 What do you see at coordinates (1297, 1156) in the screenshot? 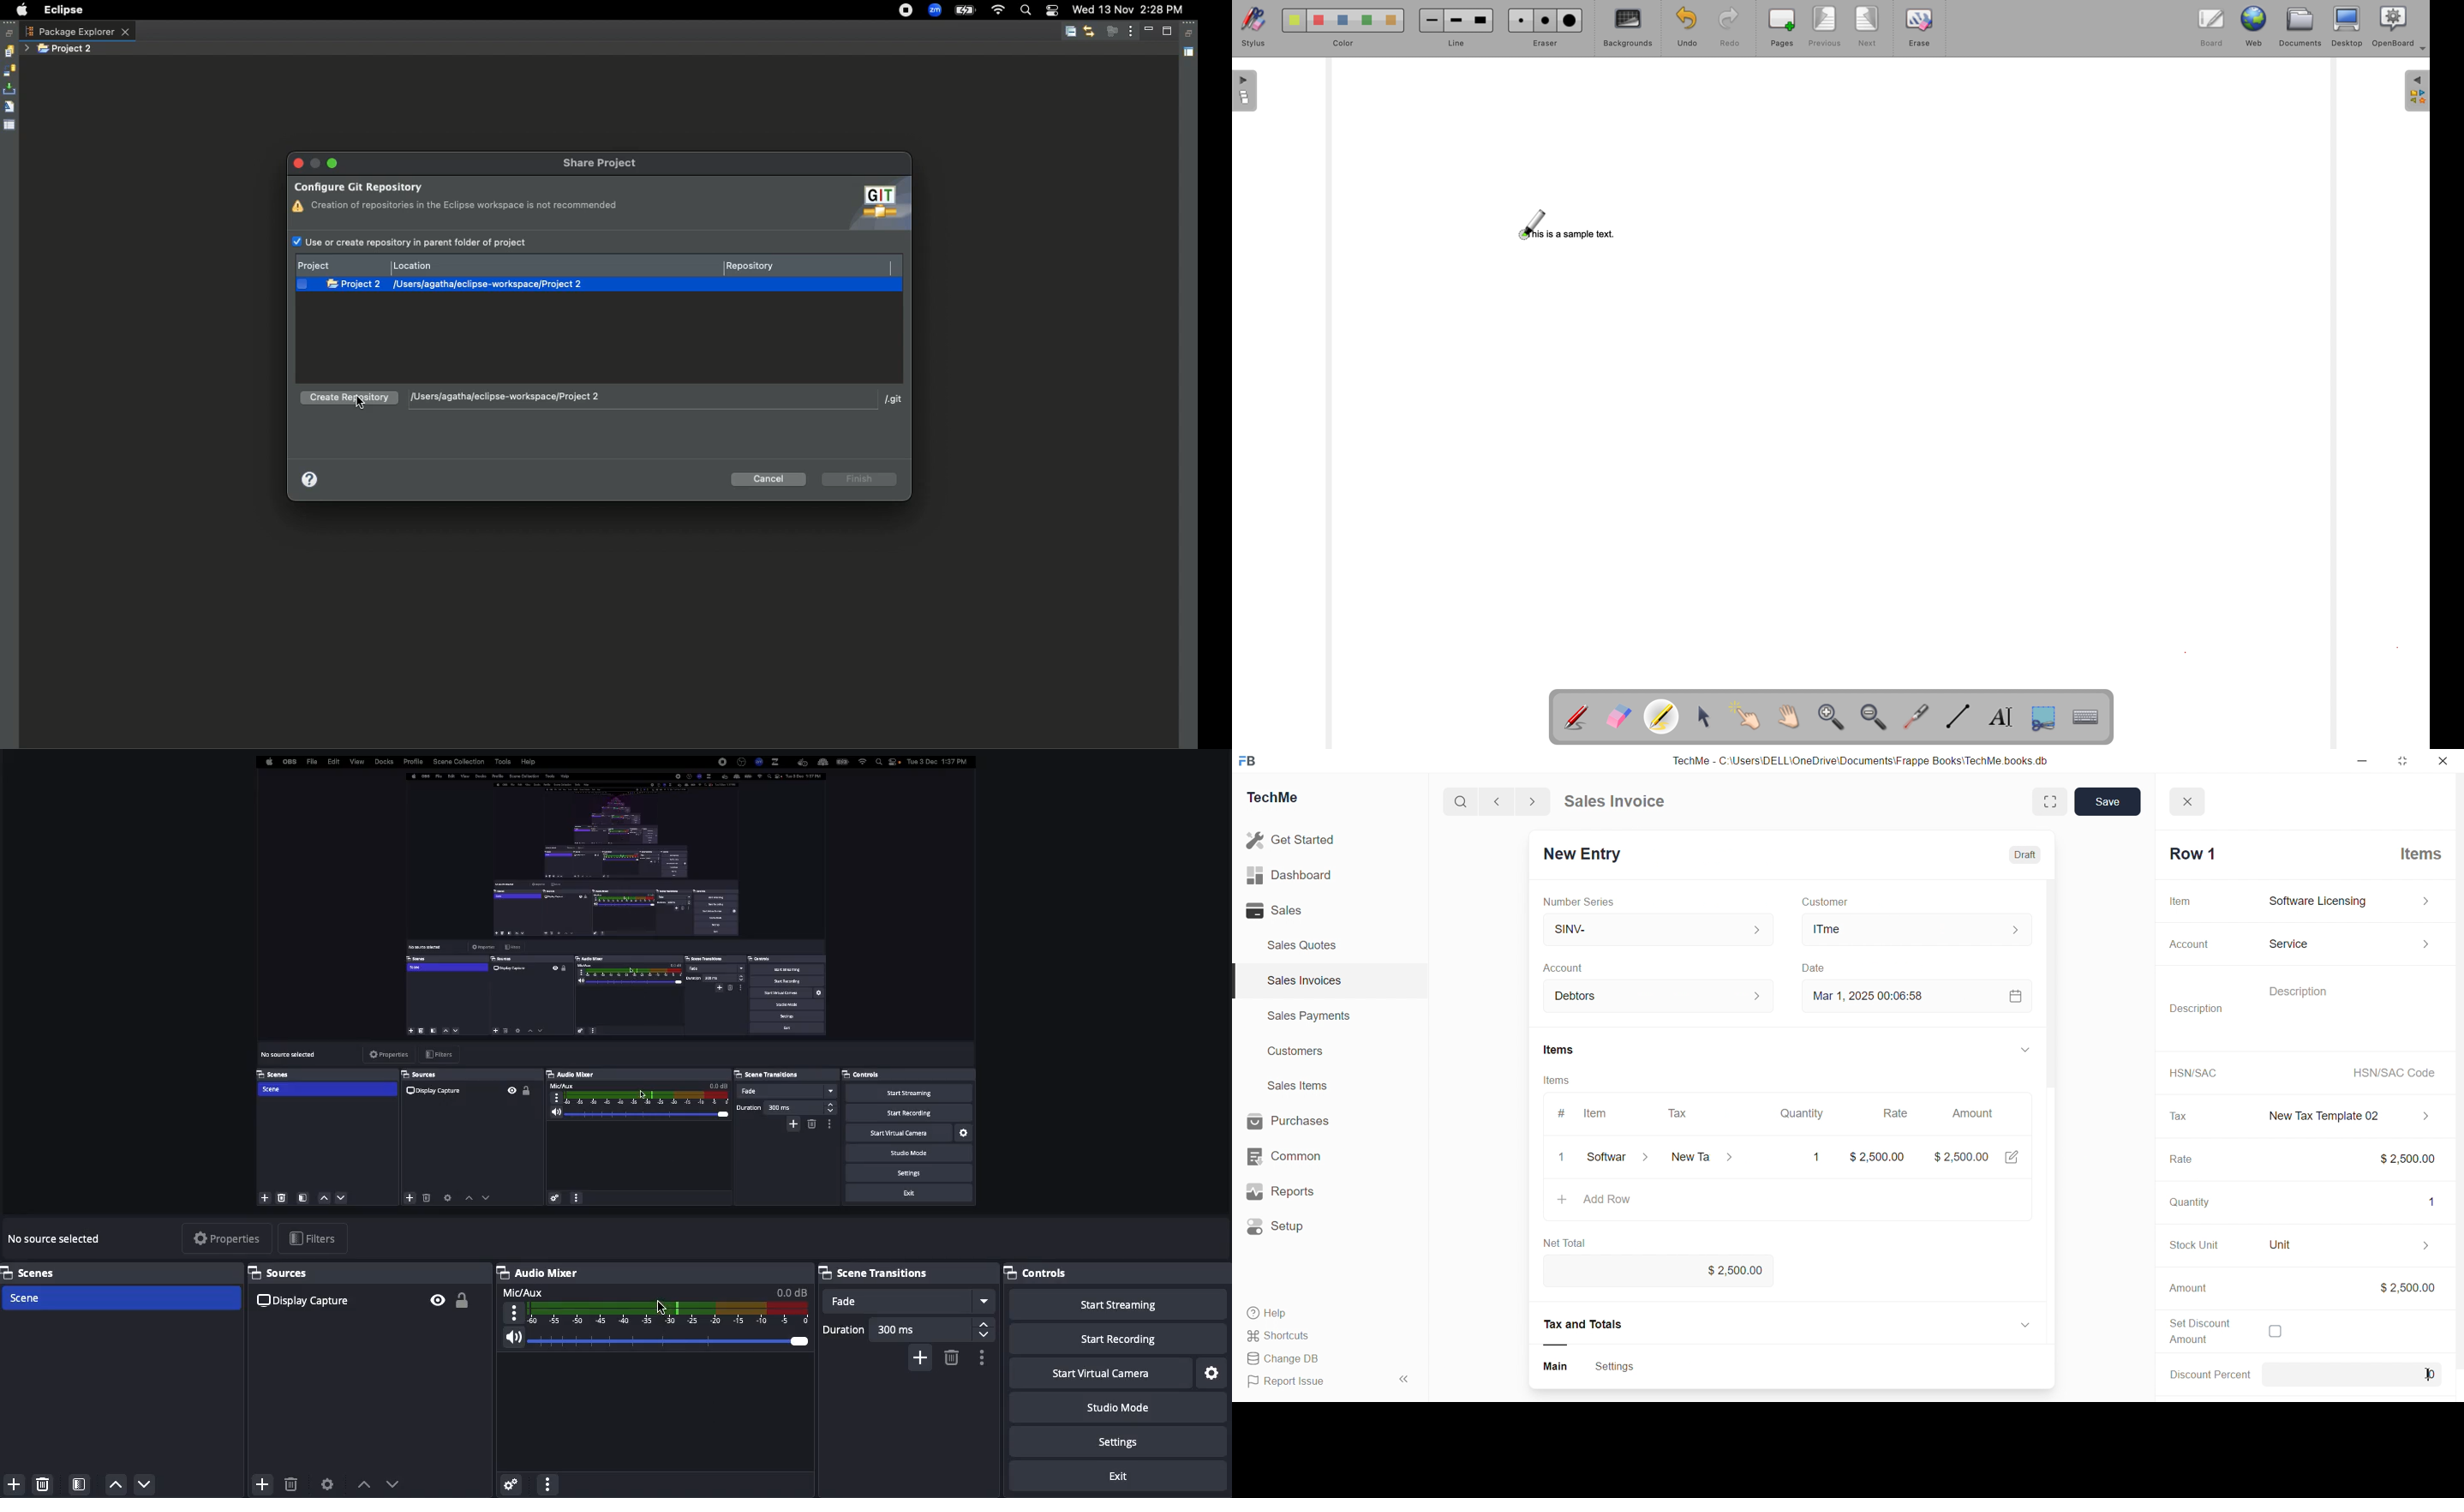
I see `EB Common` at bounding box center [1297, 1156].